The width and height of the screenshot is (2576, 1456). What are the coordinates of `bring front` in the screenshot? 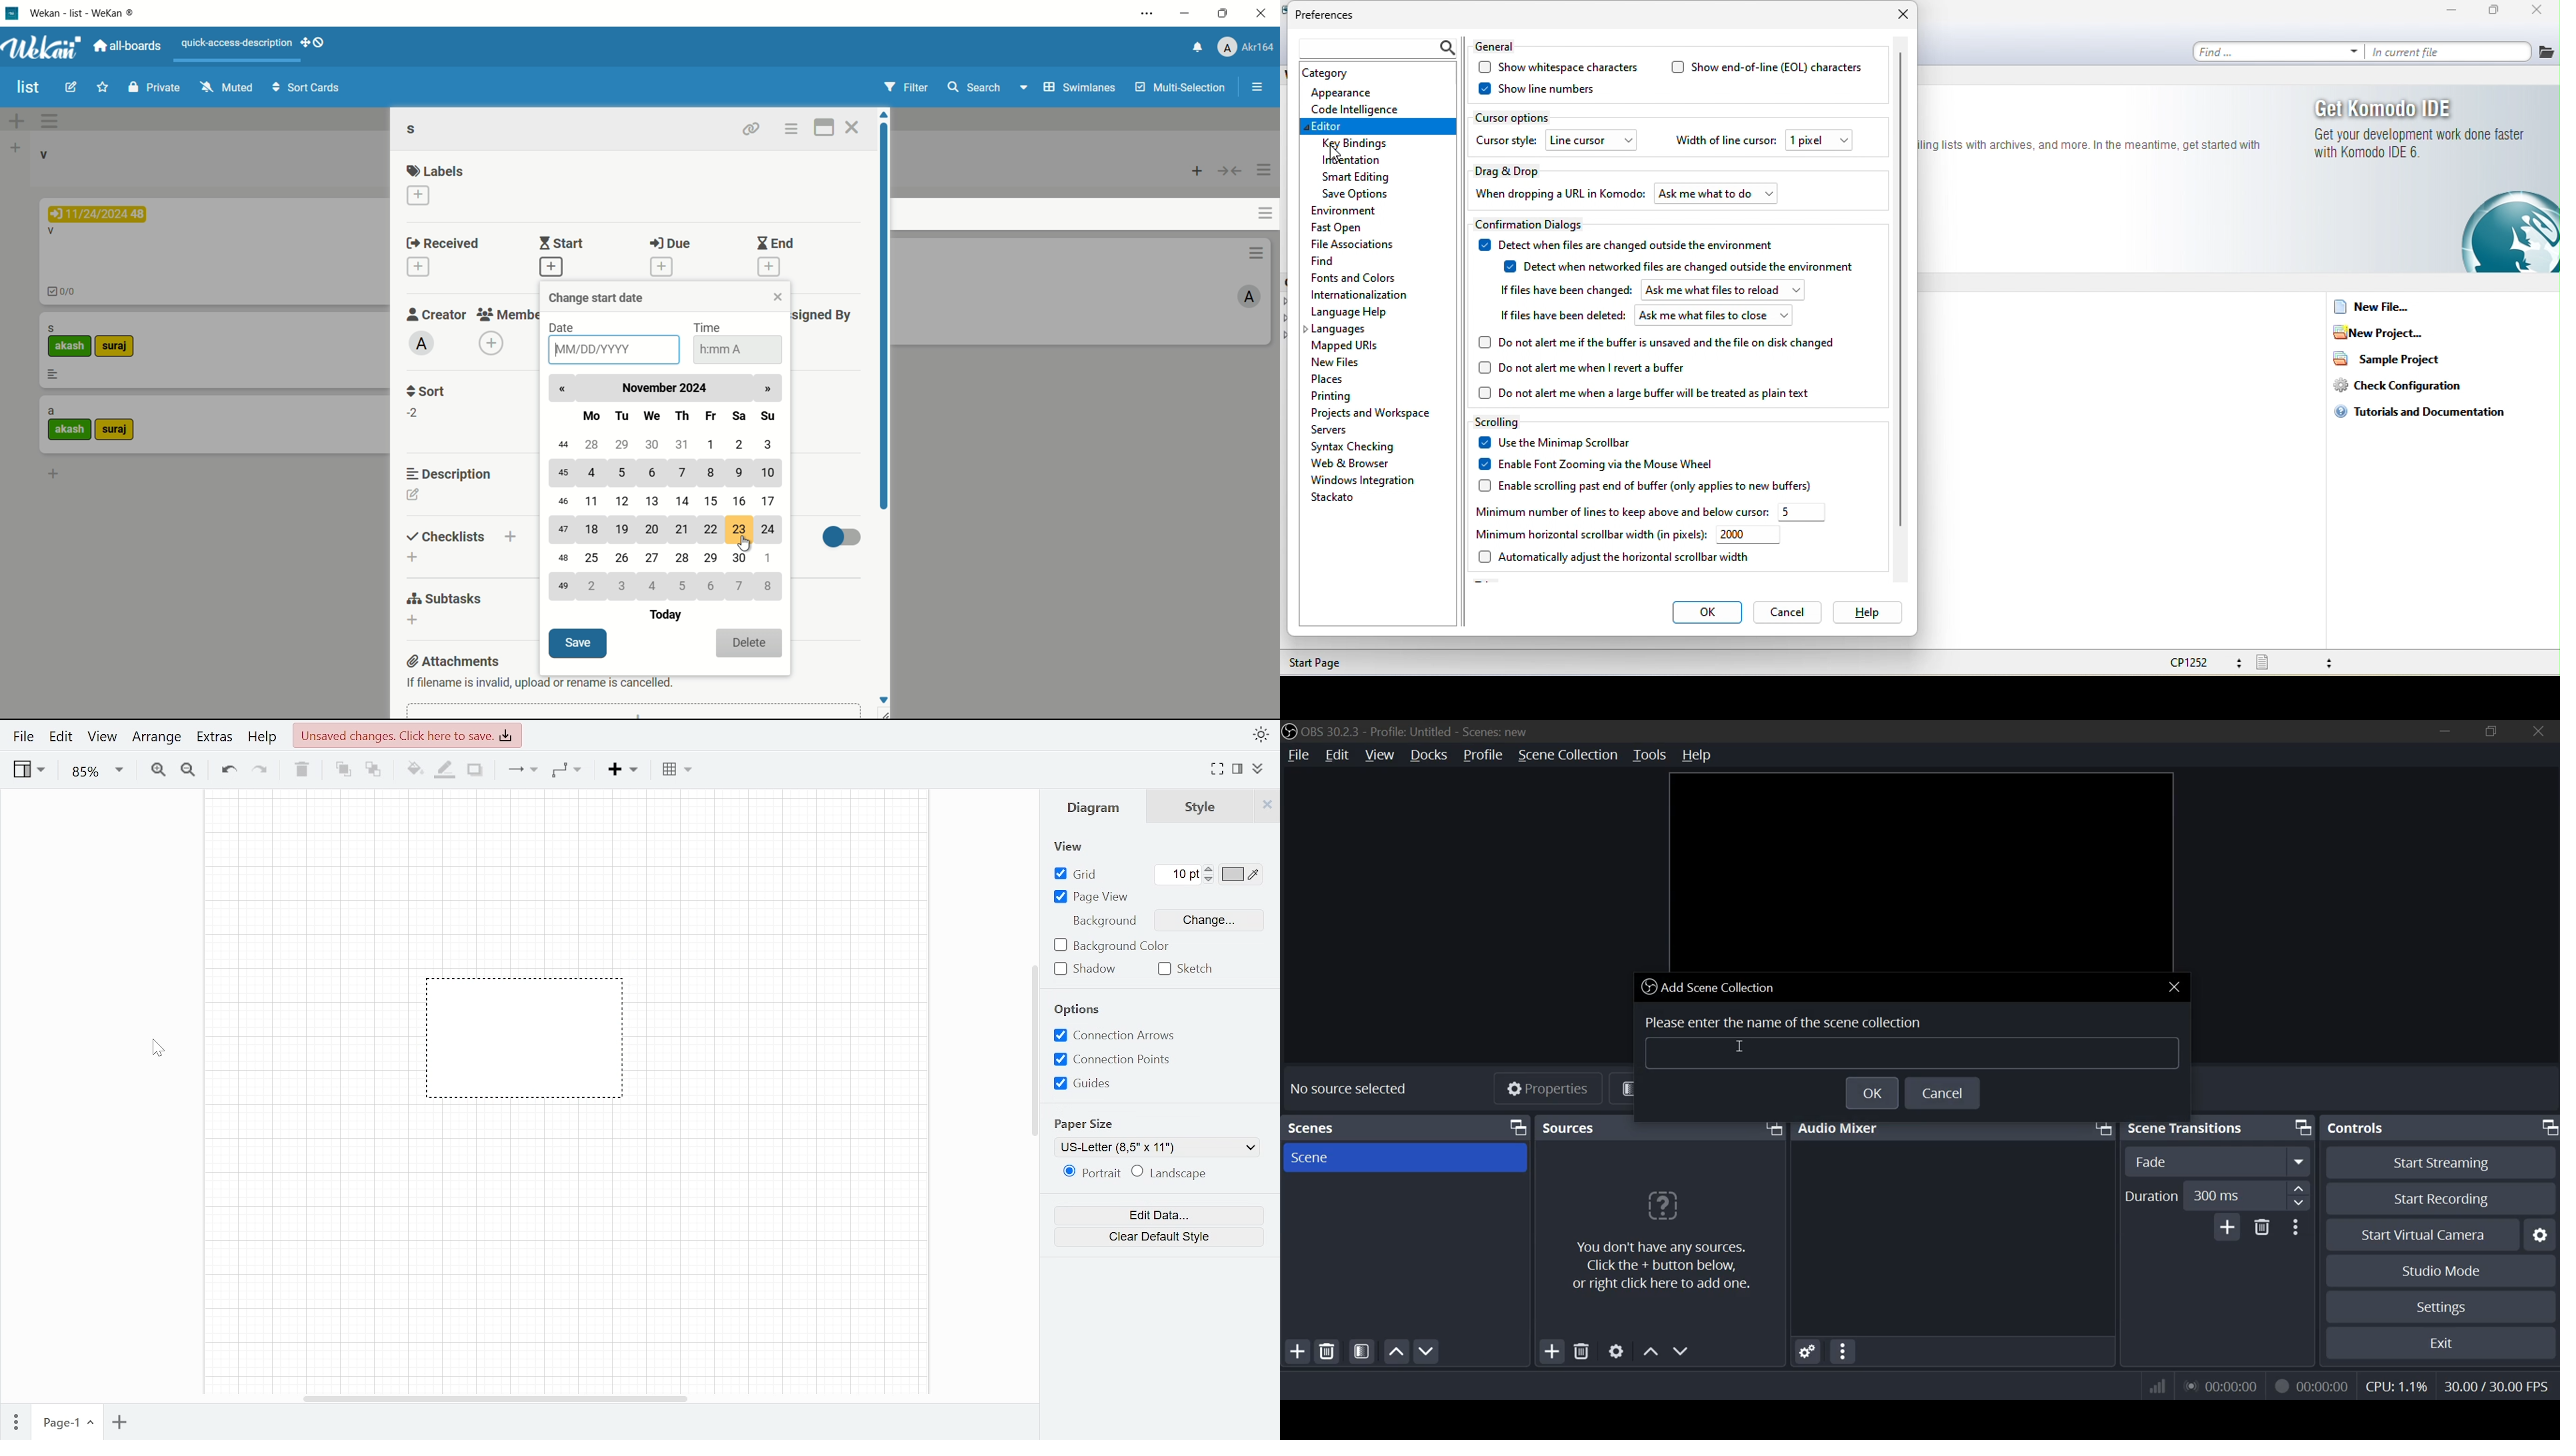 It's located at (2300, 1127).